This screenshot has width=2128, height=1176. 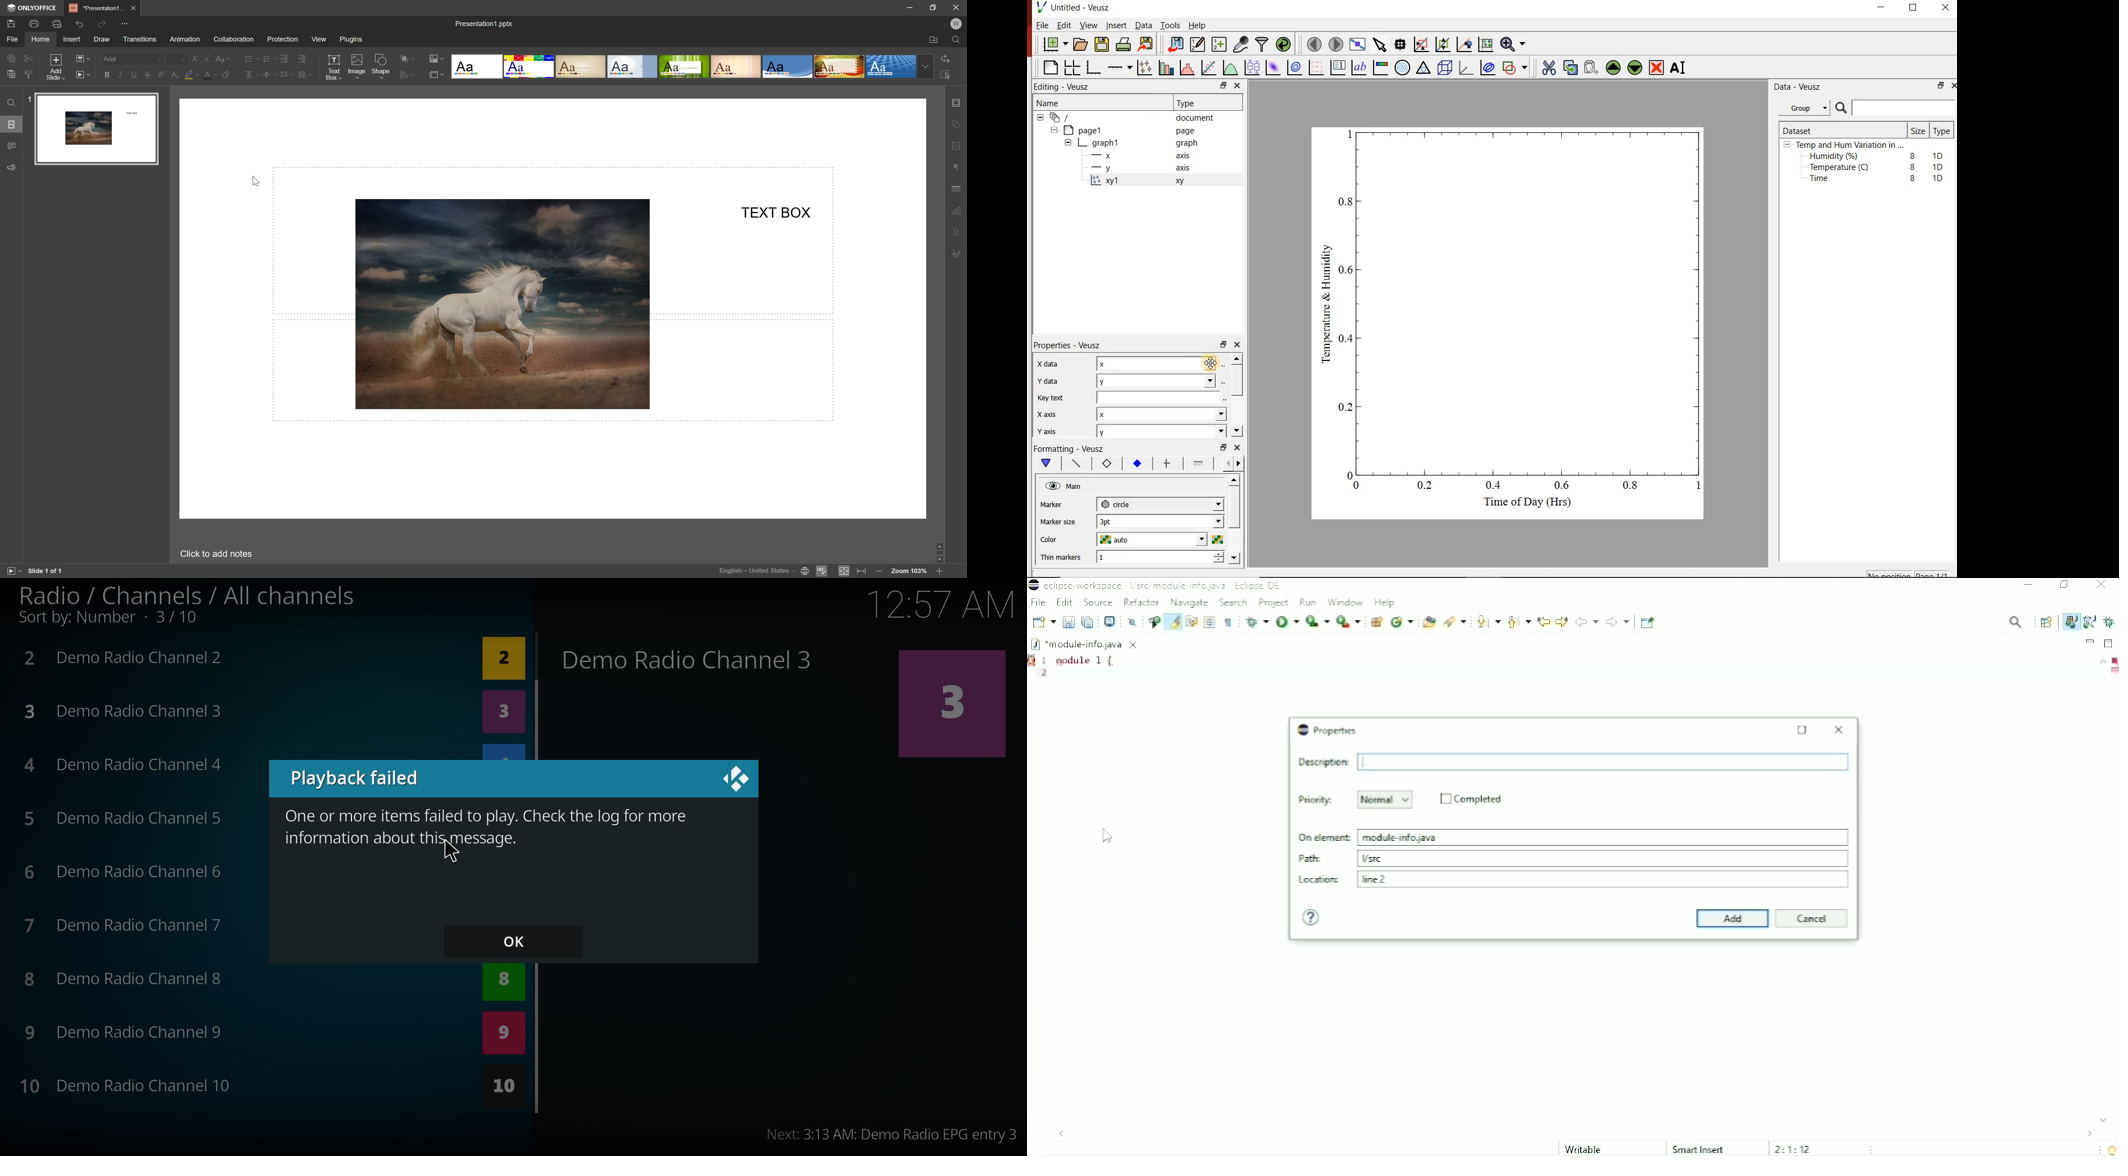 I want to click on Sort by: Number - 3/10, so click(x=107, y=620).